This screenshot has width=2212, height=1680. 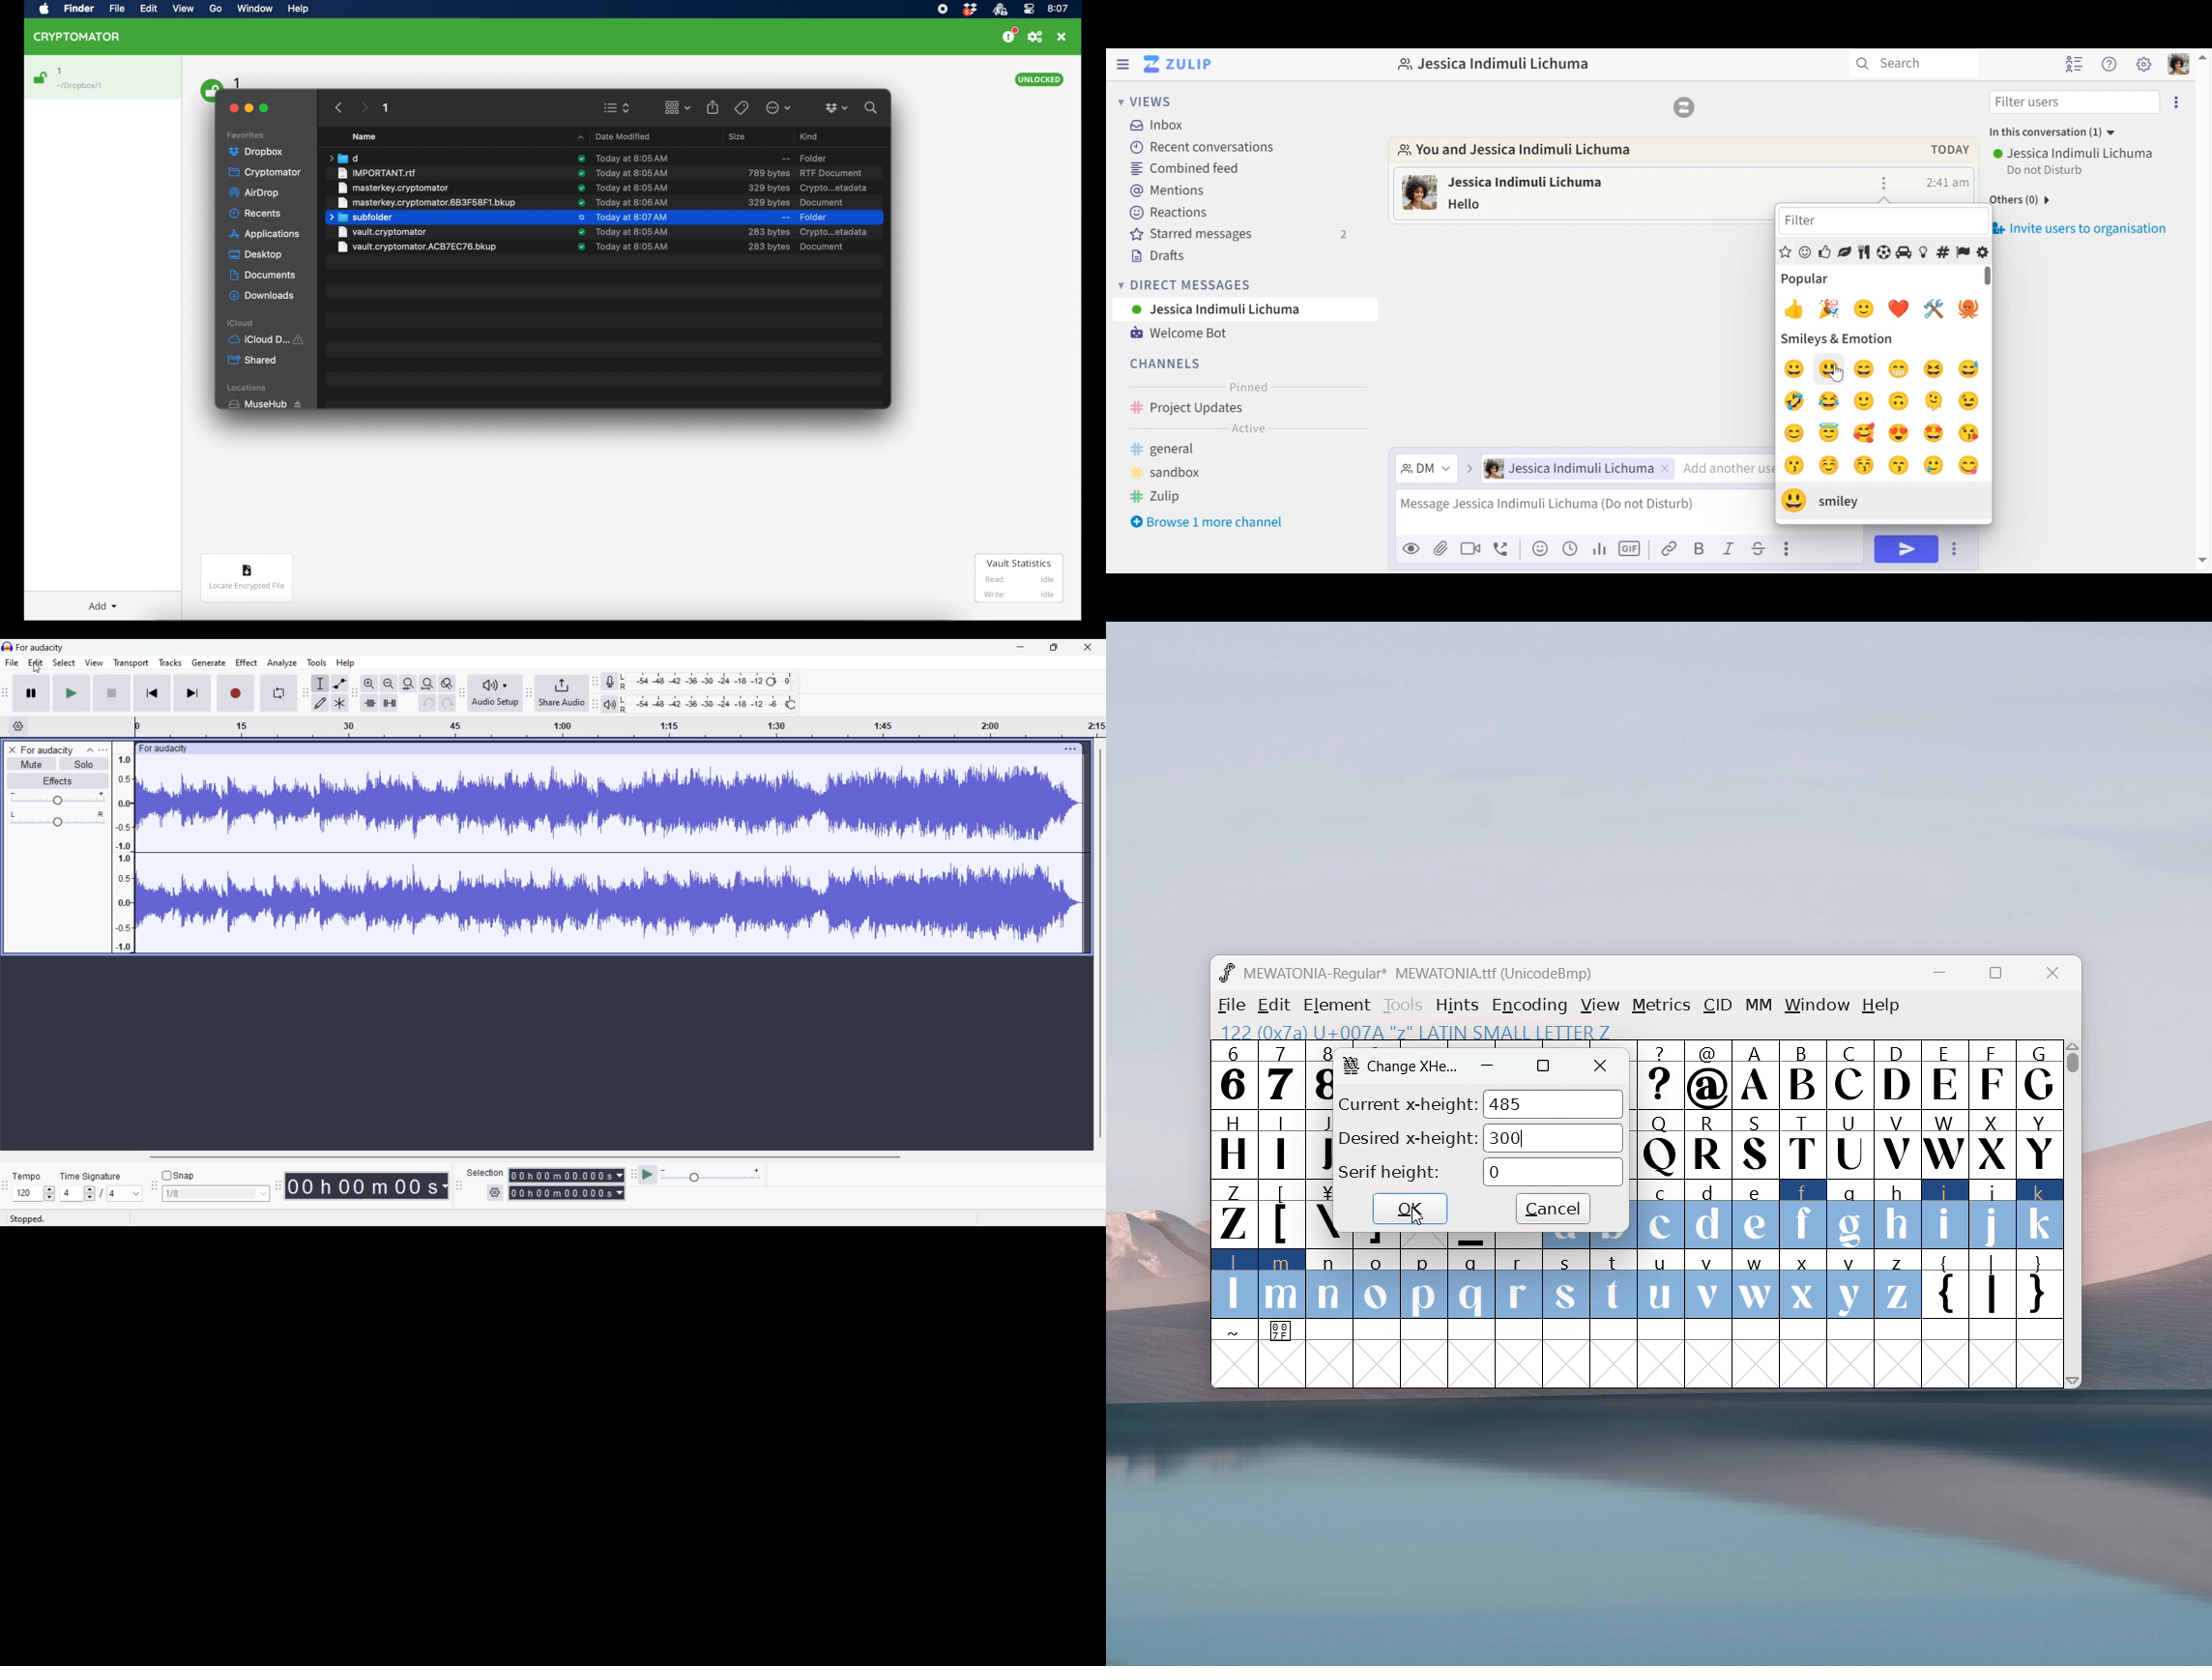 I want to click on Fit project to width, so click(x=427, y=684).